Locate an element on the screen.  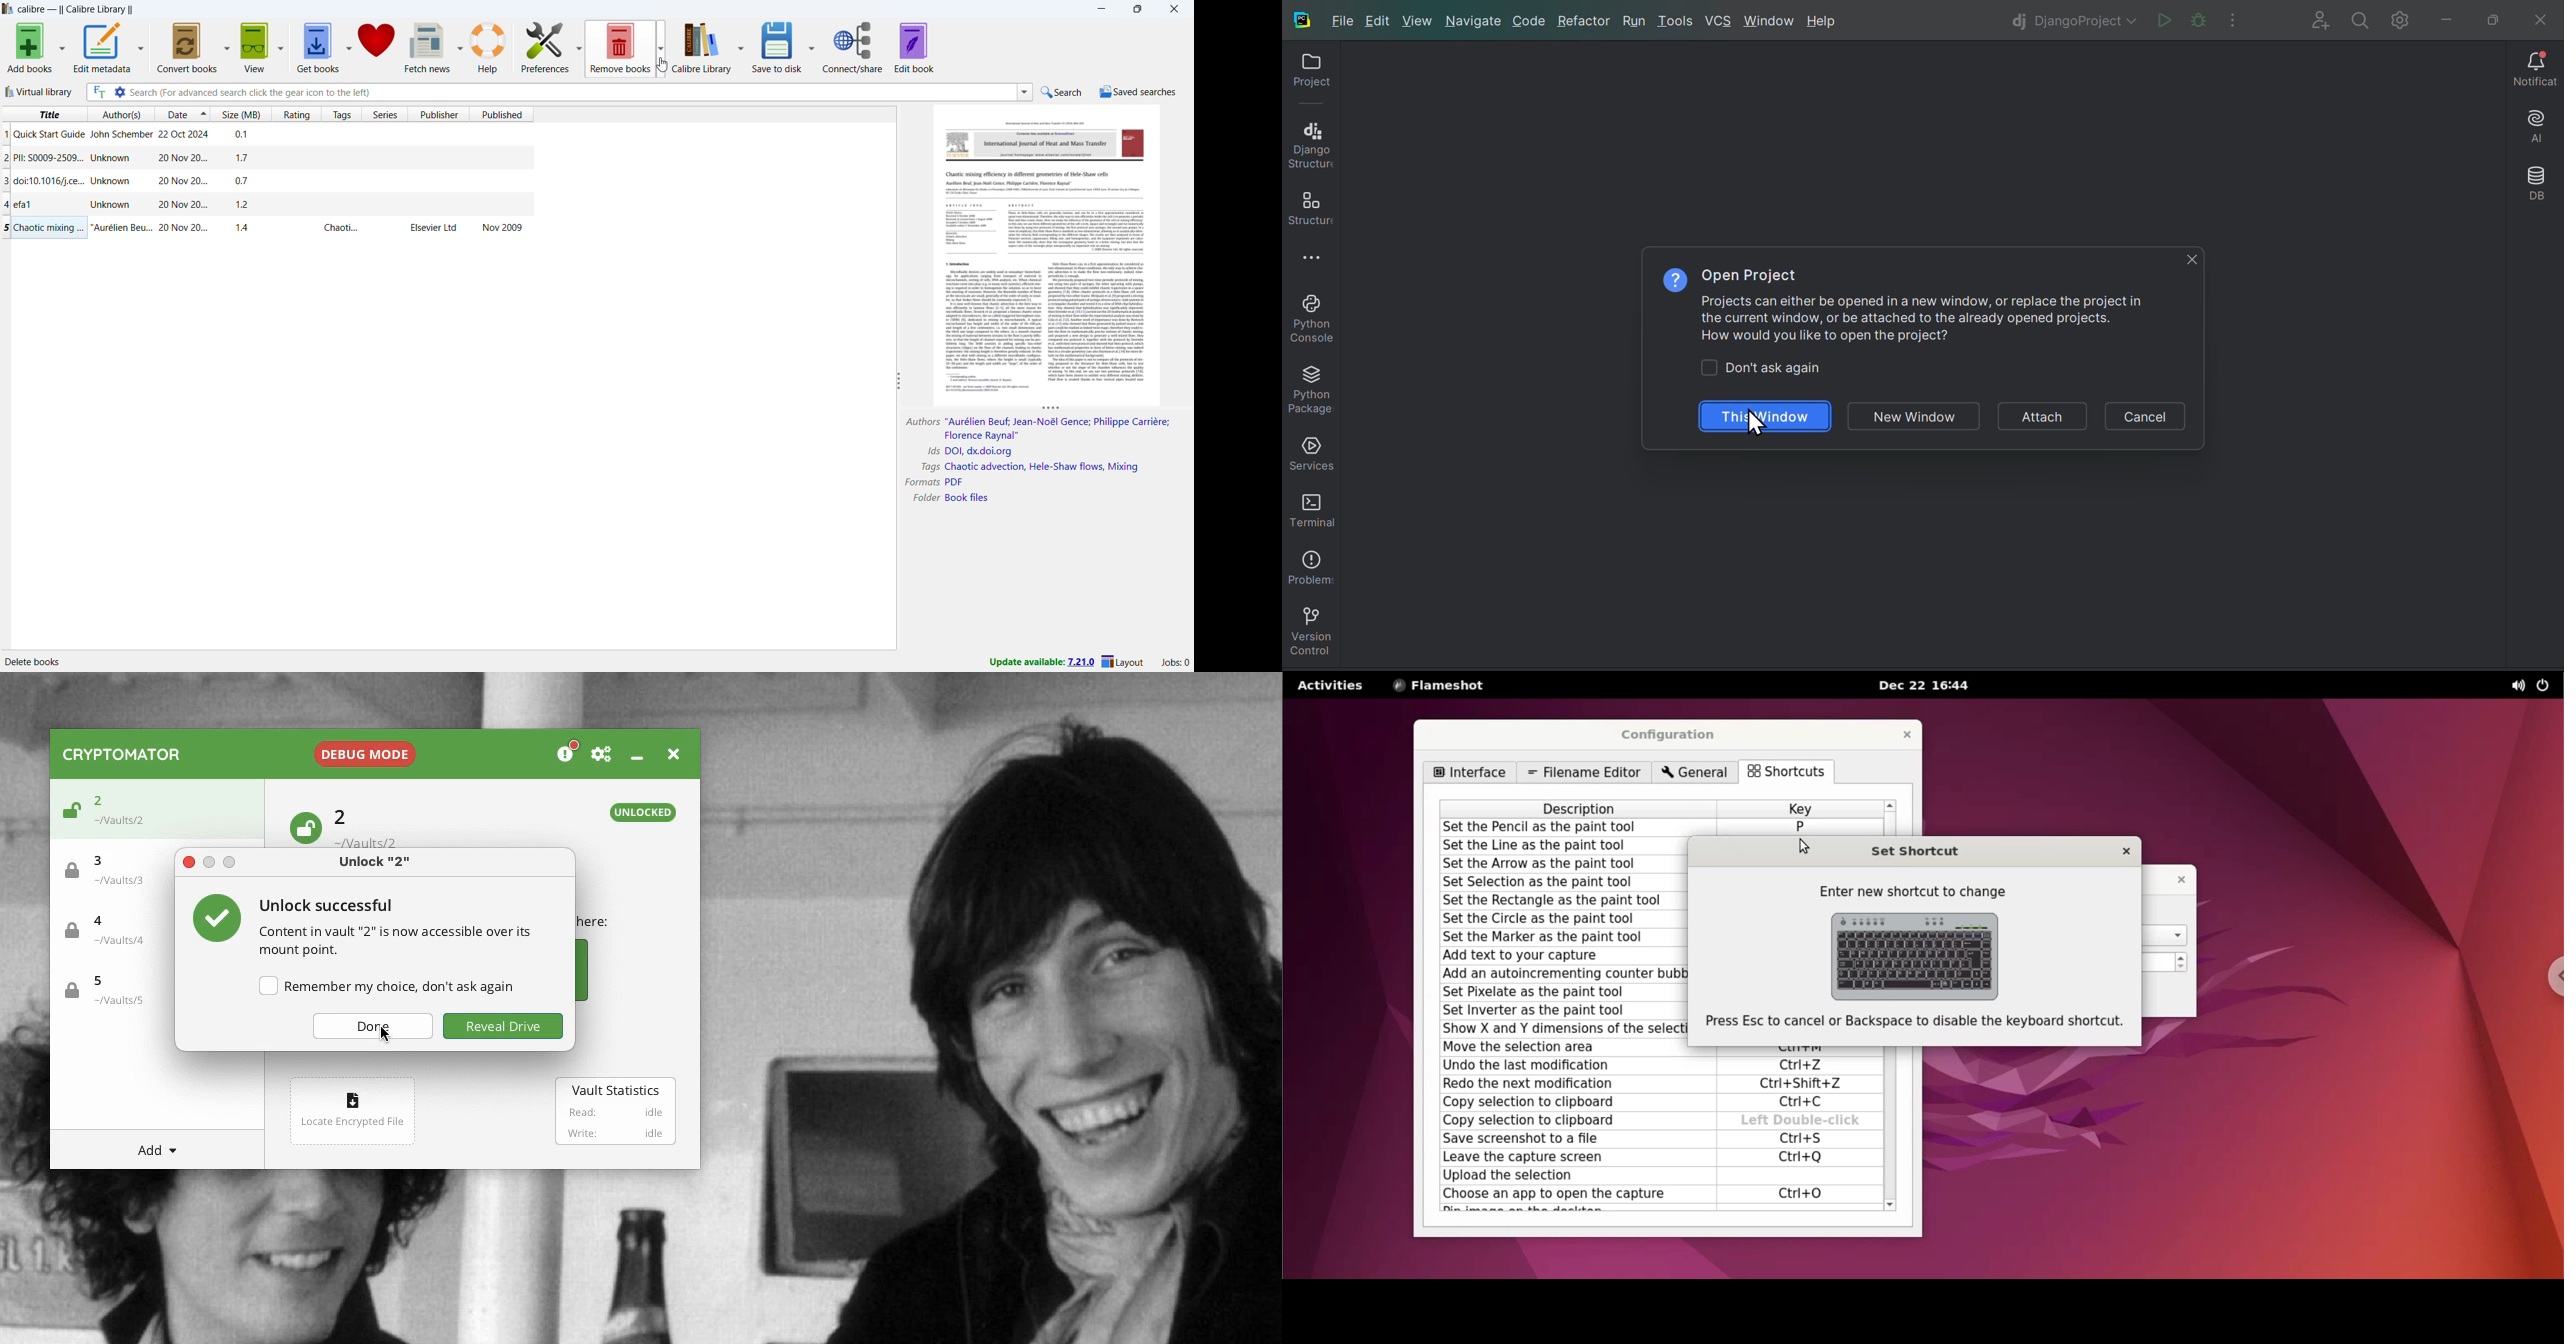
program information is located at coordinates (40, 661).